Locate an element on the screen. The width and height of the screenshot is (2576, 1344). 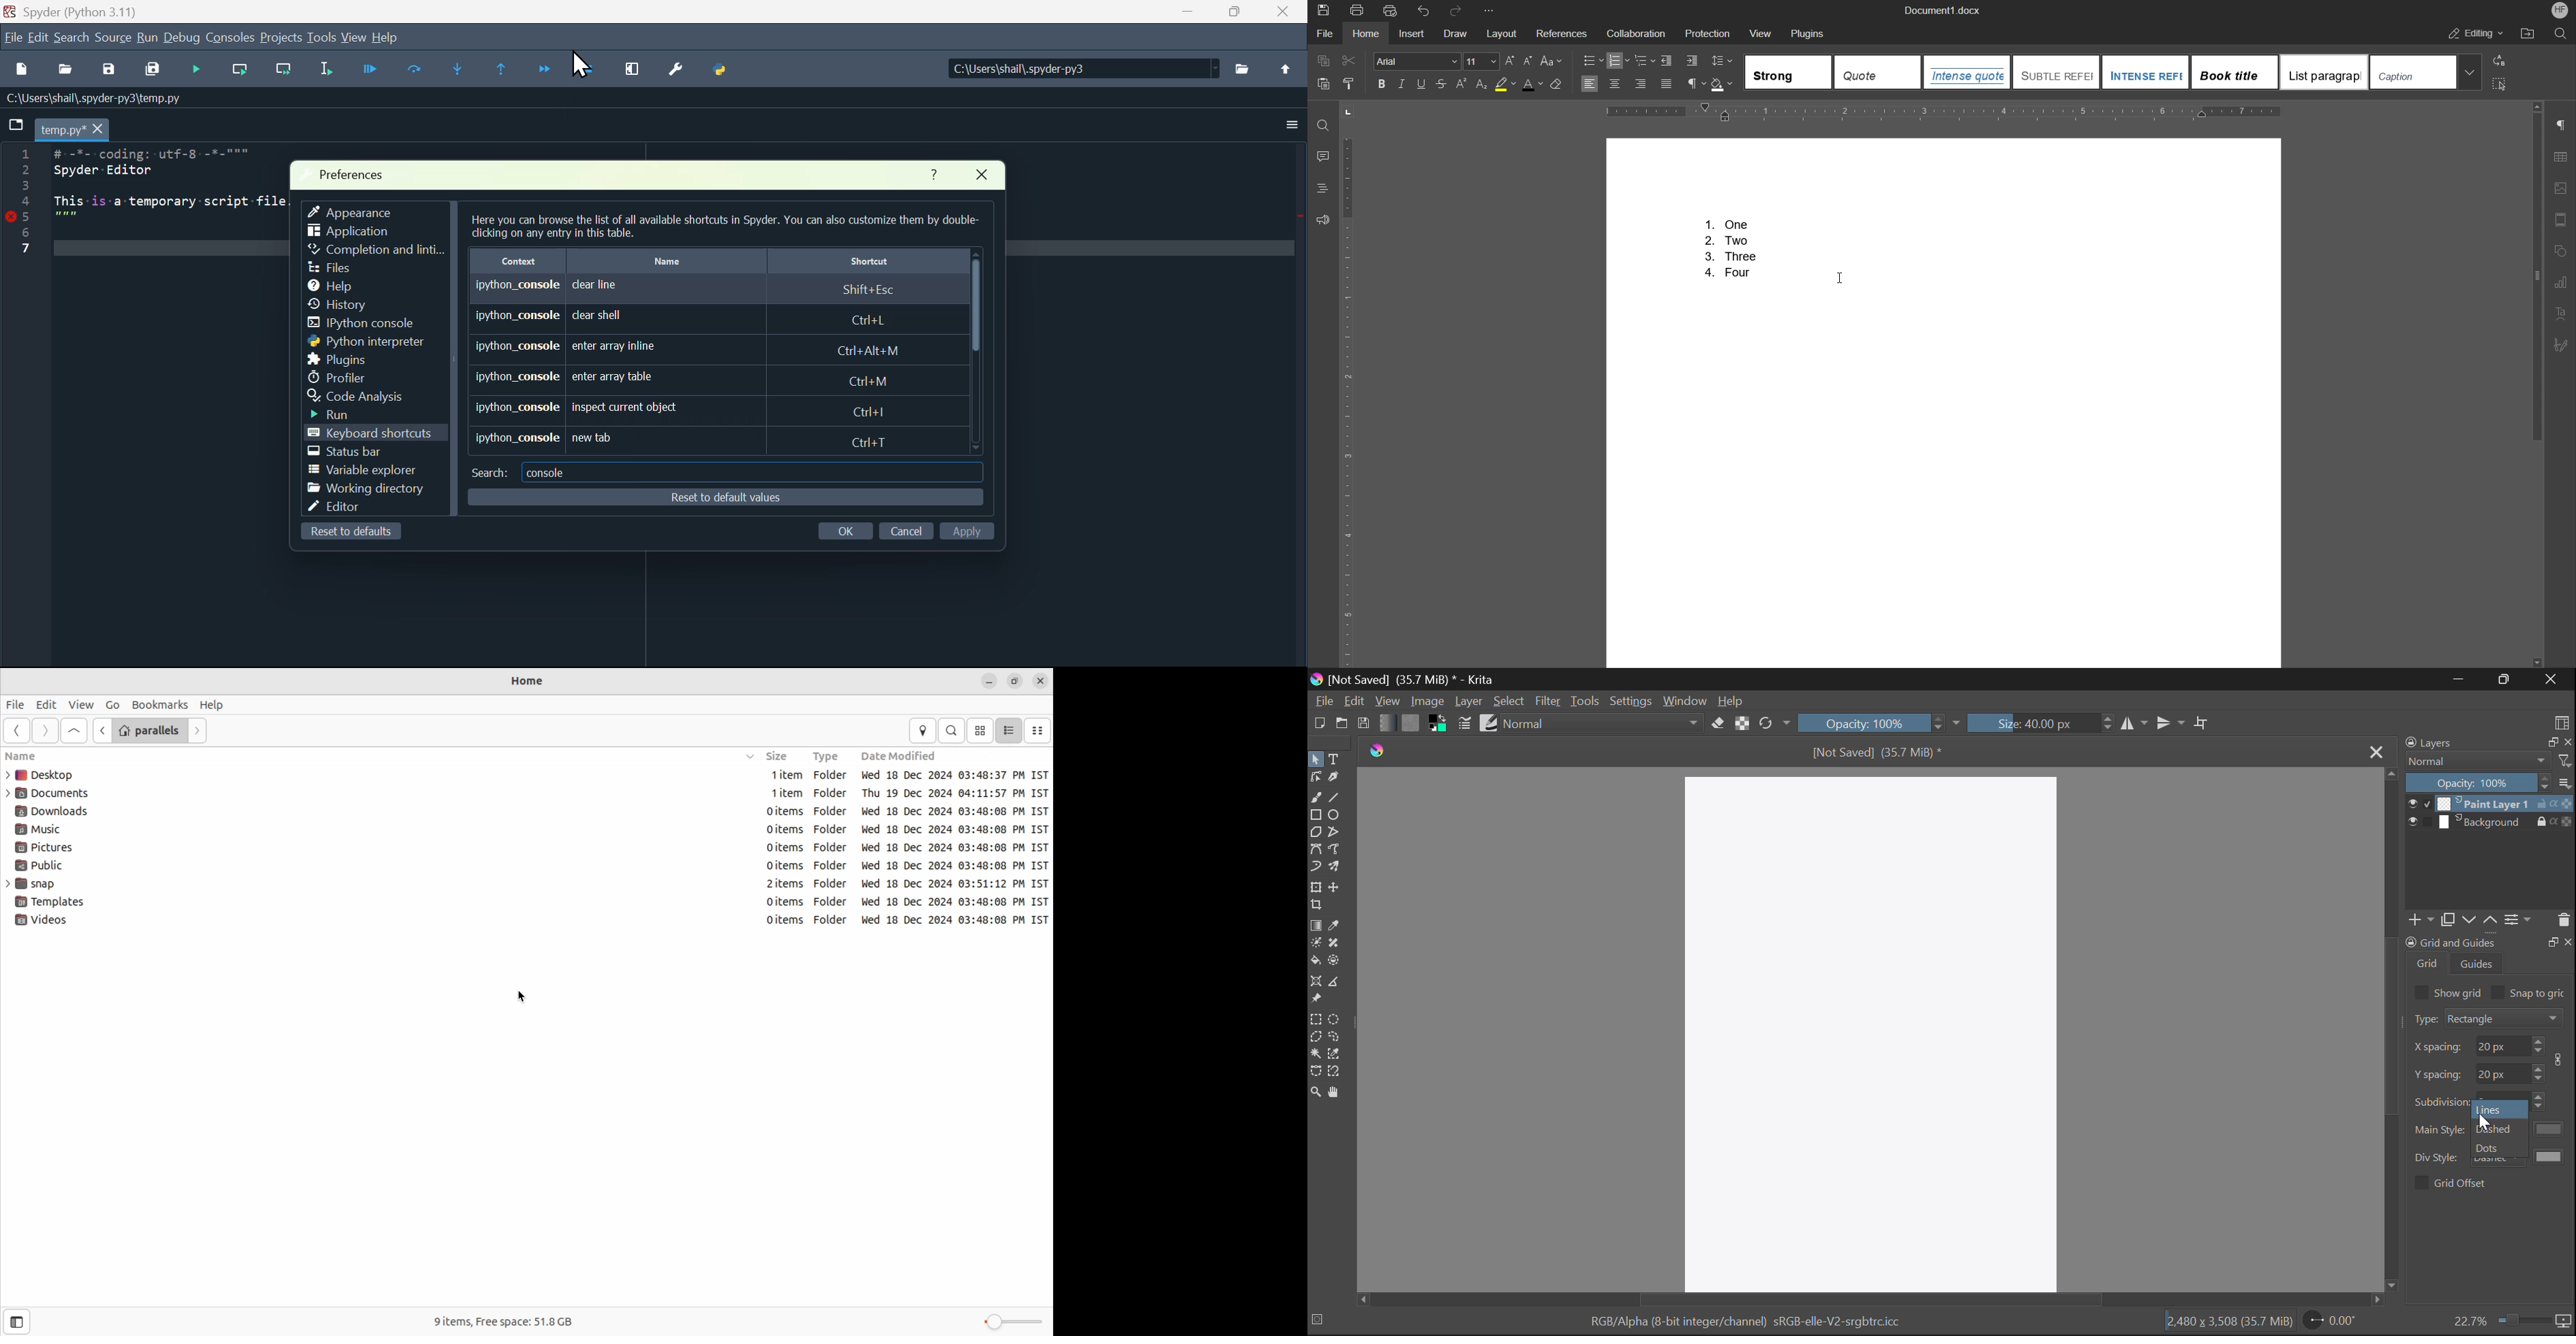
Cut is located at coordinates (1350, 61).